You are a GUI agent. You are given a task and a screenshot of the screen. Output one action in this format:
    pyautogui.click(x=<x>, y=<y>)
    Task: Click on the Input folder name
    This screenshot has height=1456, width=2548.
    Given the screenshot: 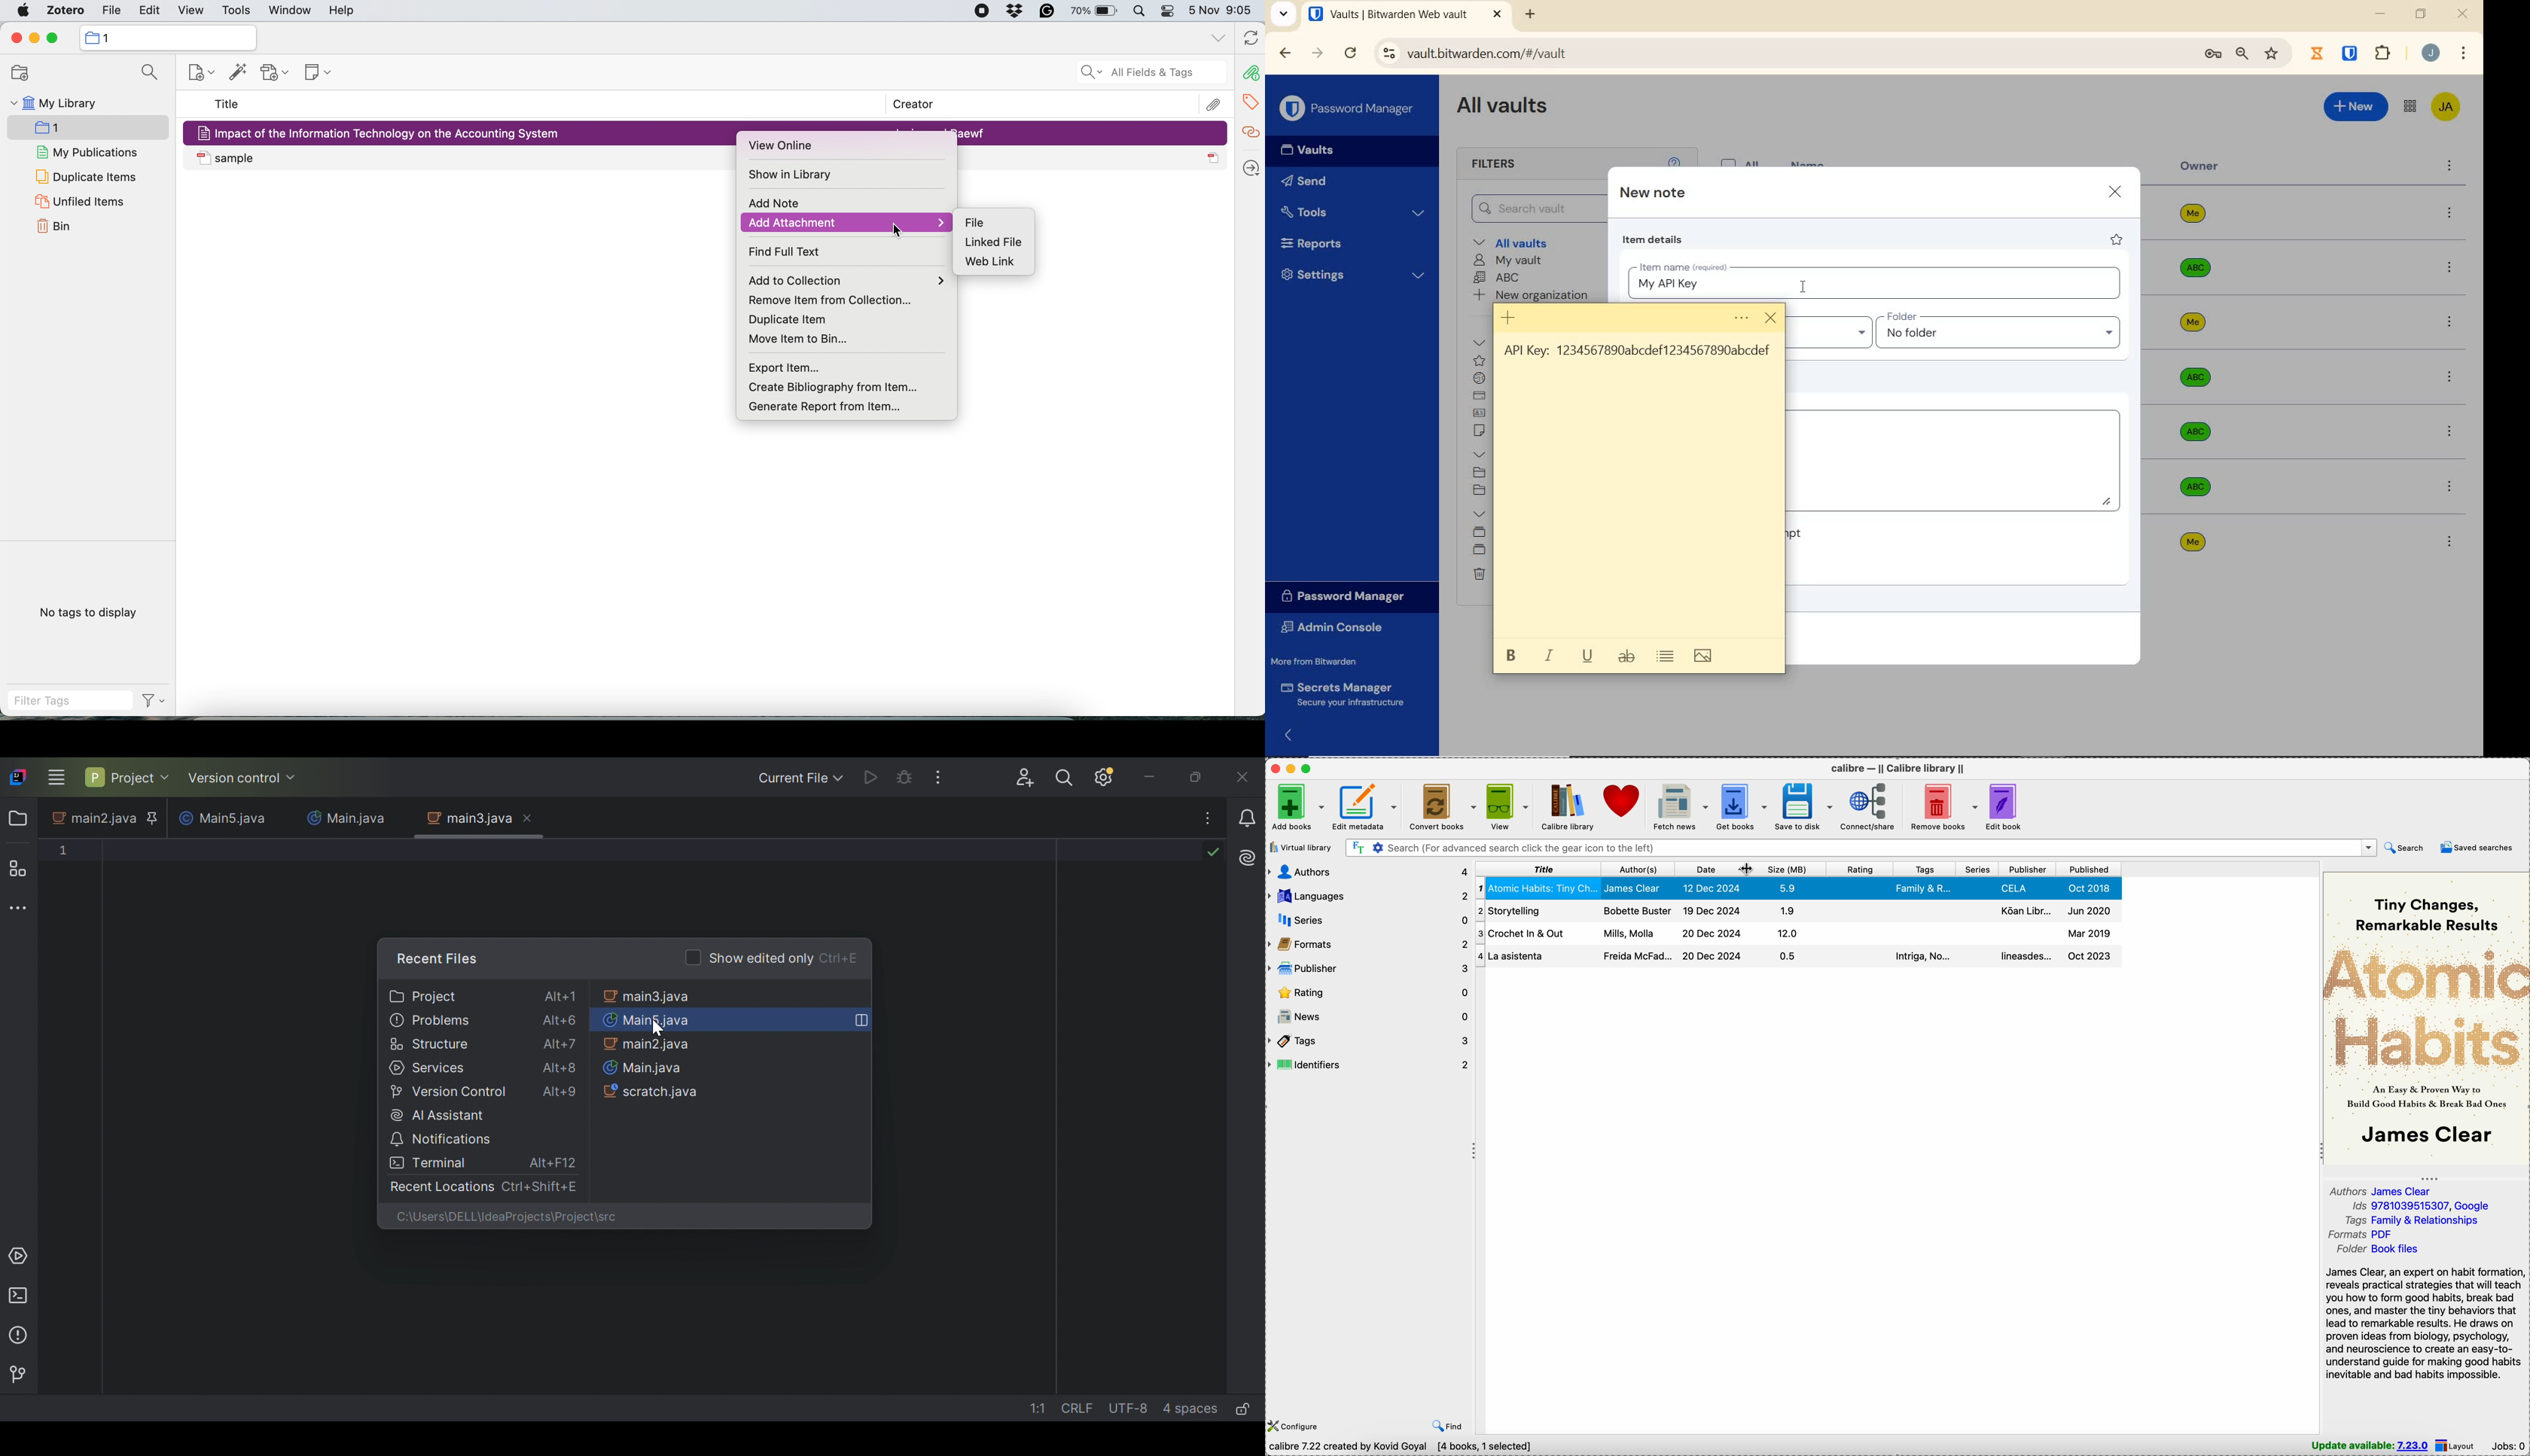 What is the action you would take?
    pyautogui.click(x=2001, y=331)
    